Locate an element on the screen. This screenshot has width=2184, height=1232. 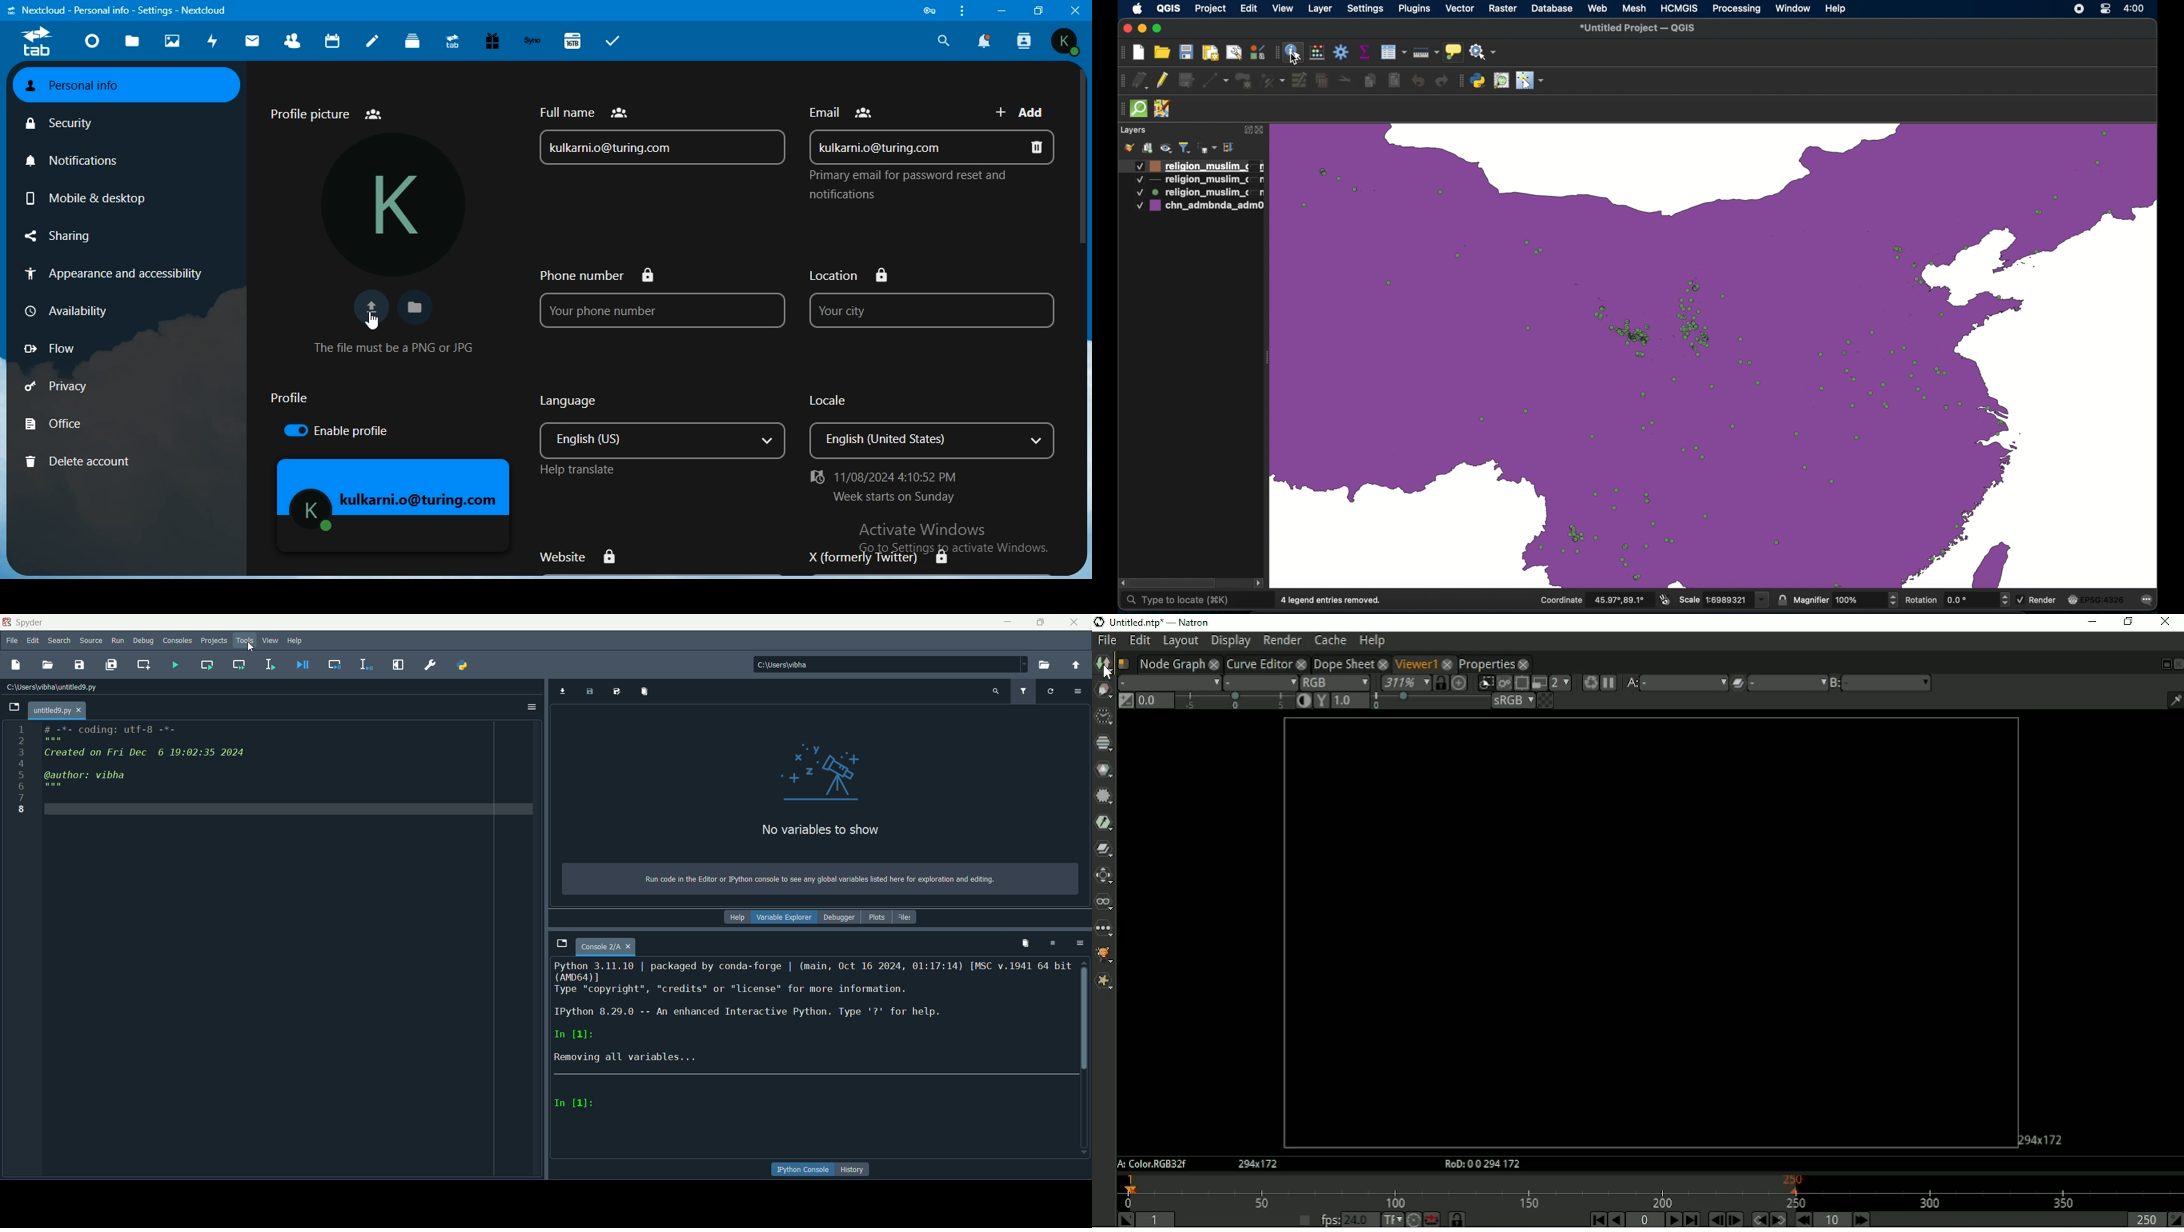
help is located at coordinates (295, 641).